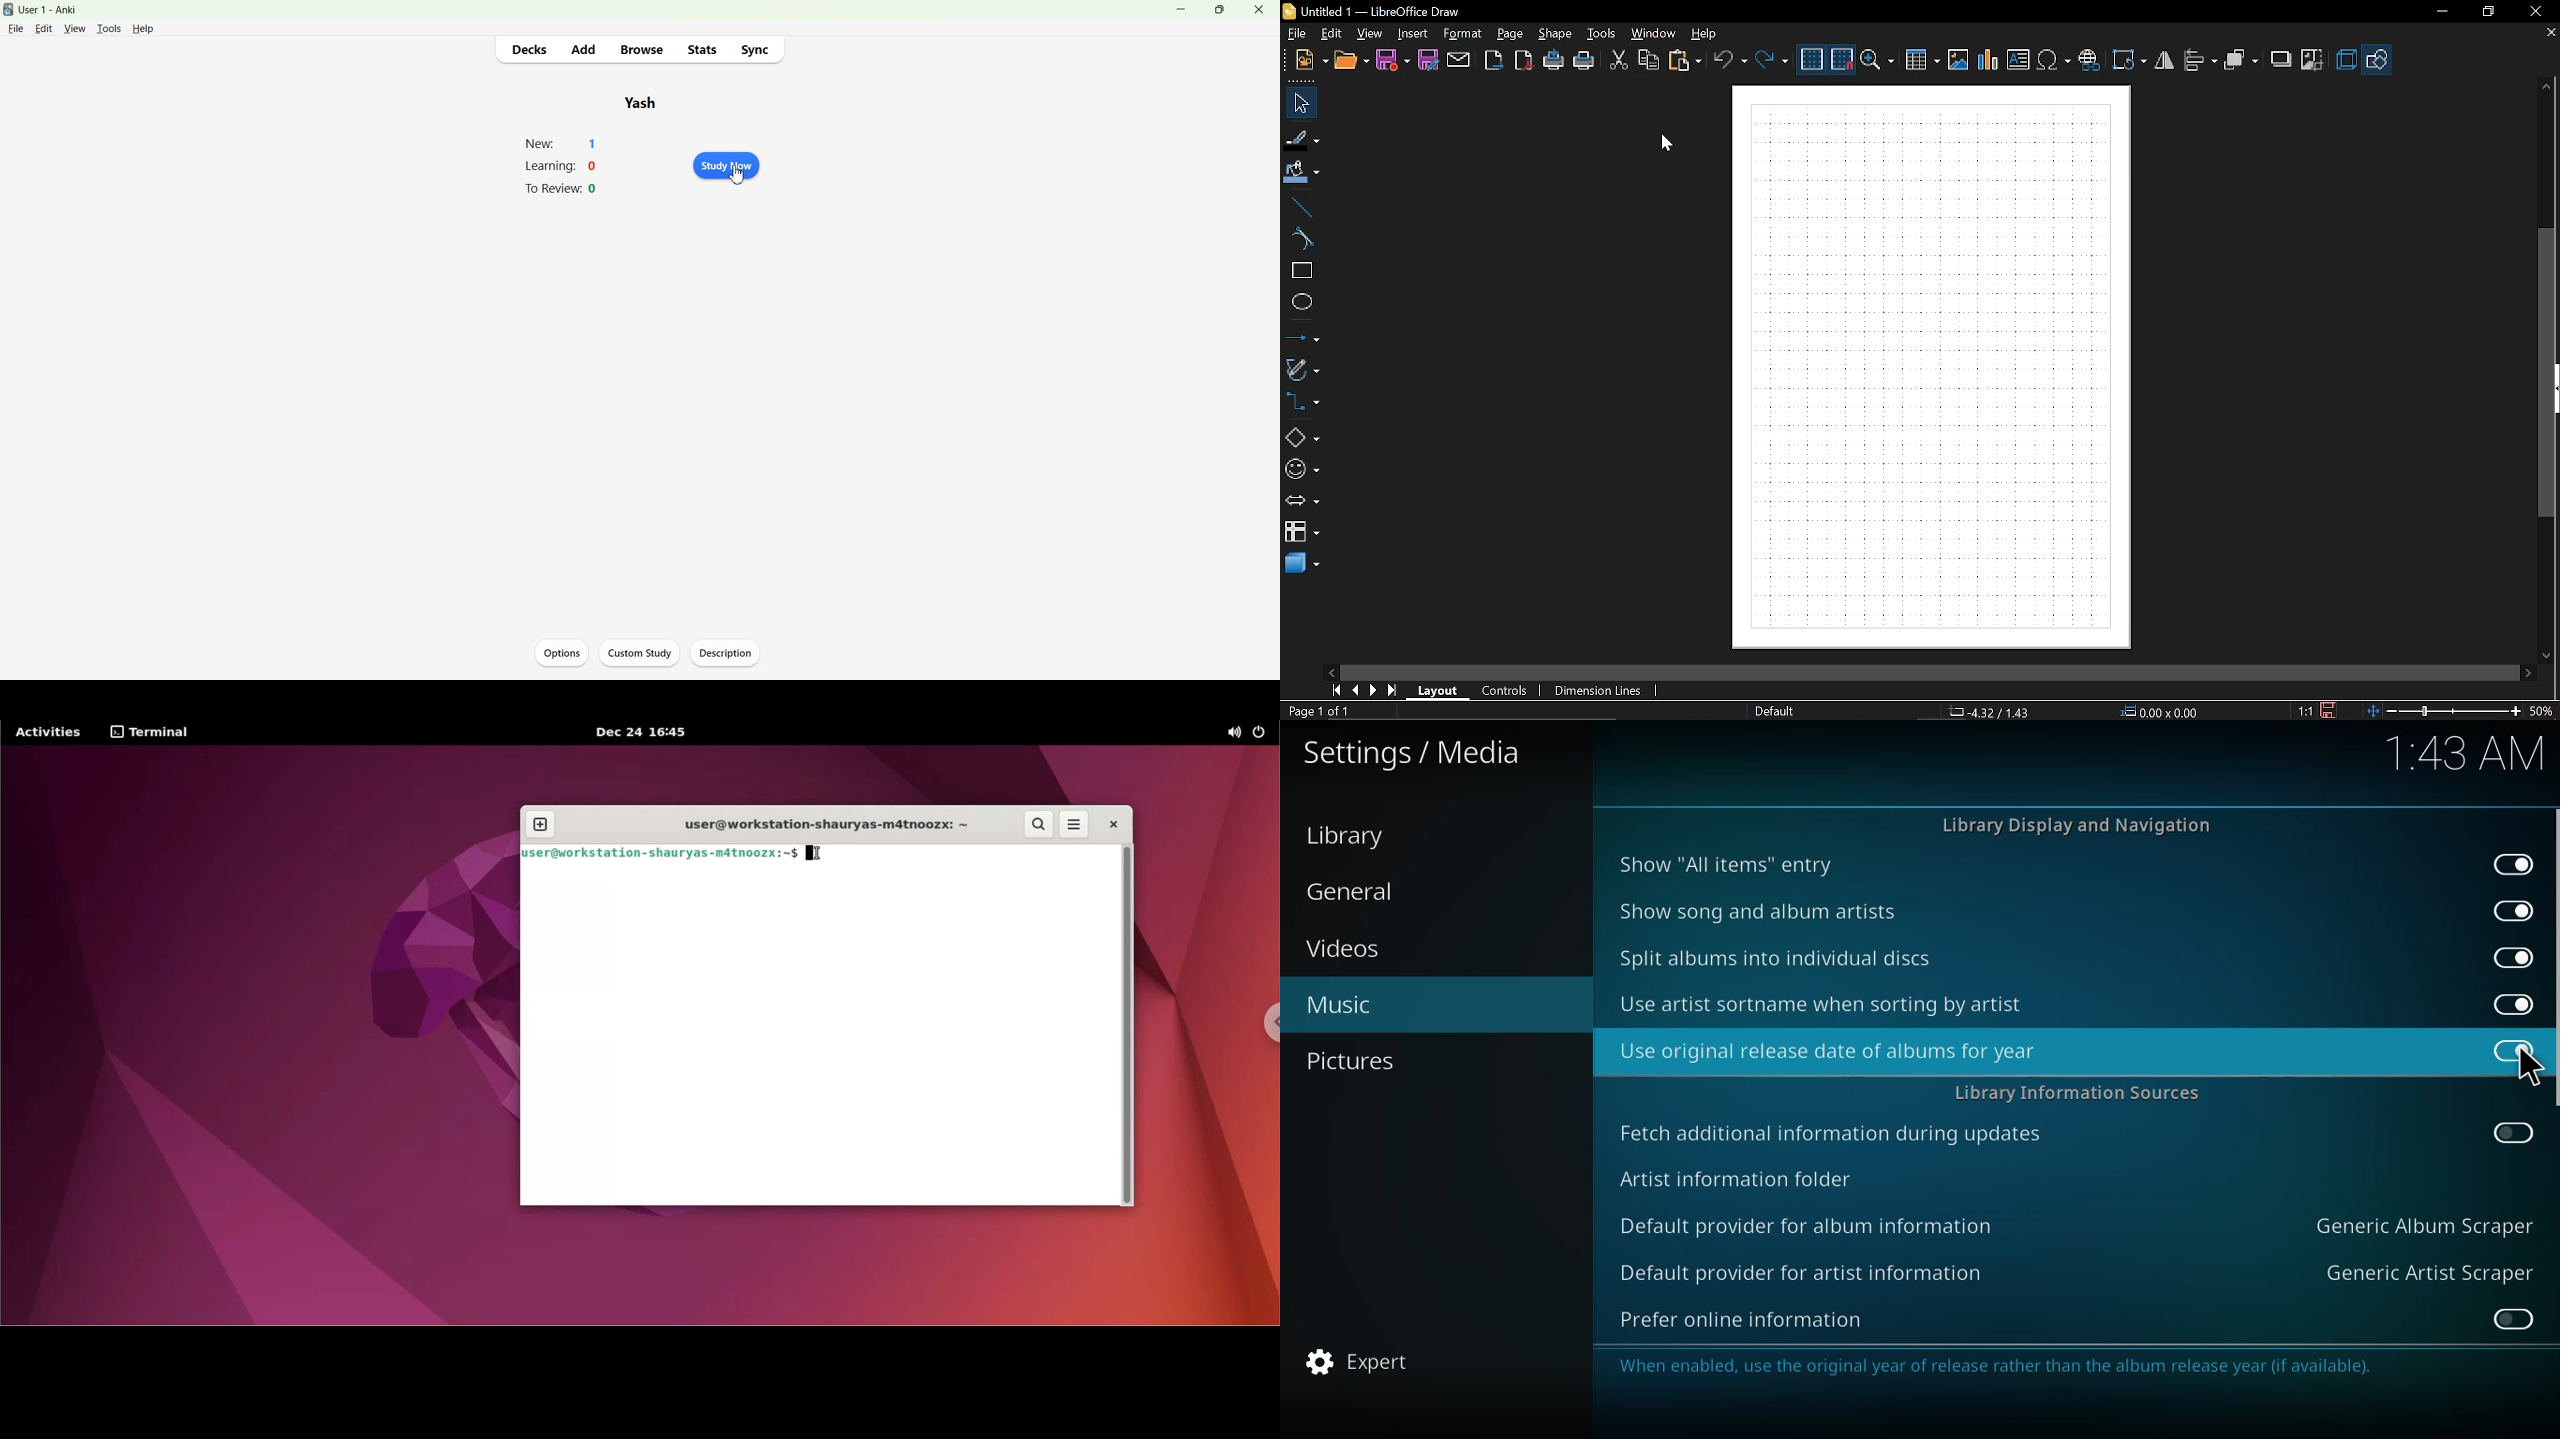 The height and width of the screenshot is (1456, 2576). What do you see at coordinates (1506, 690) in the screenshot?
I see `controls` at bounding box center [1506, 690].